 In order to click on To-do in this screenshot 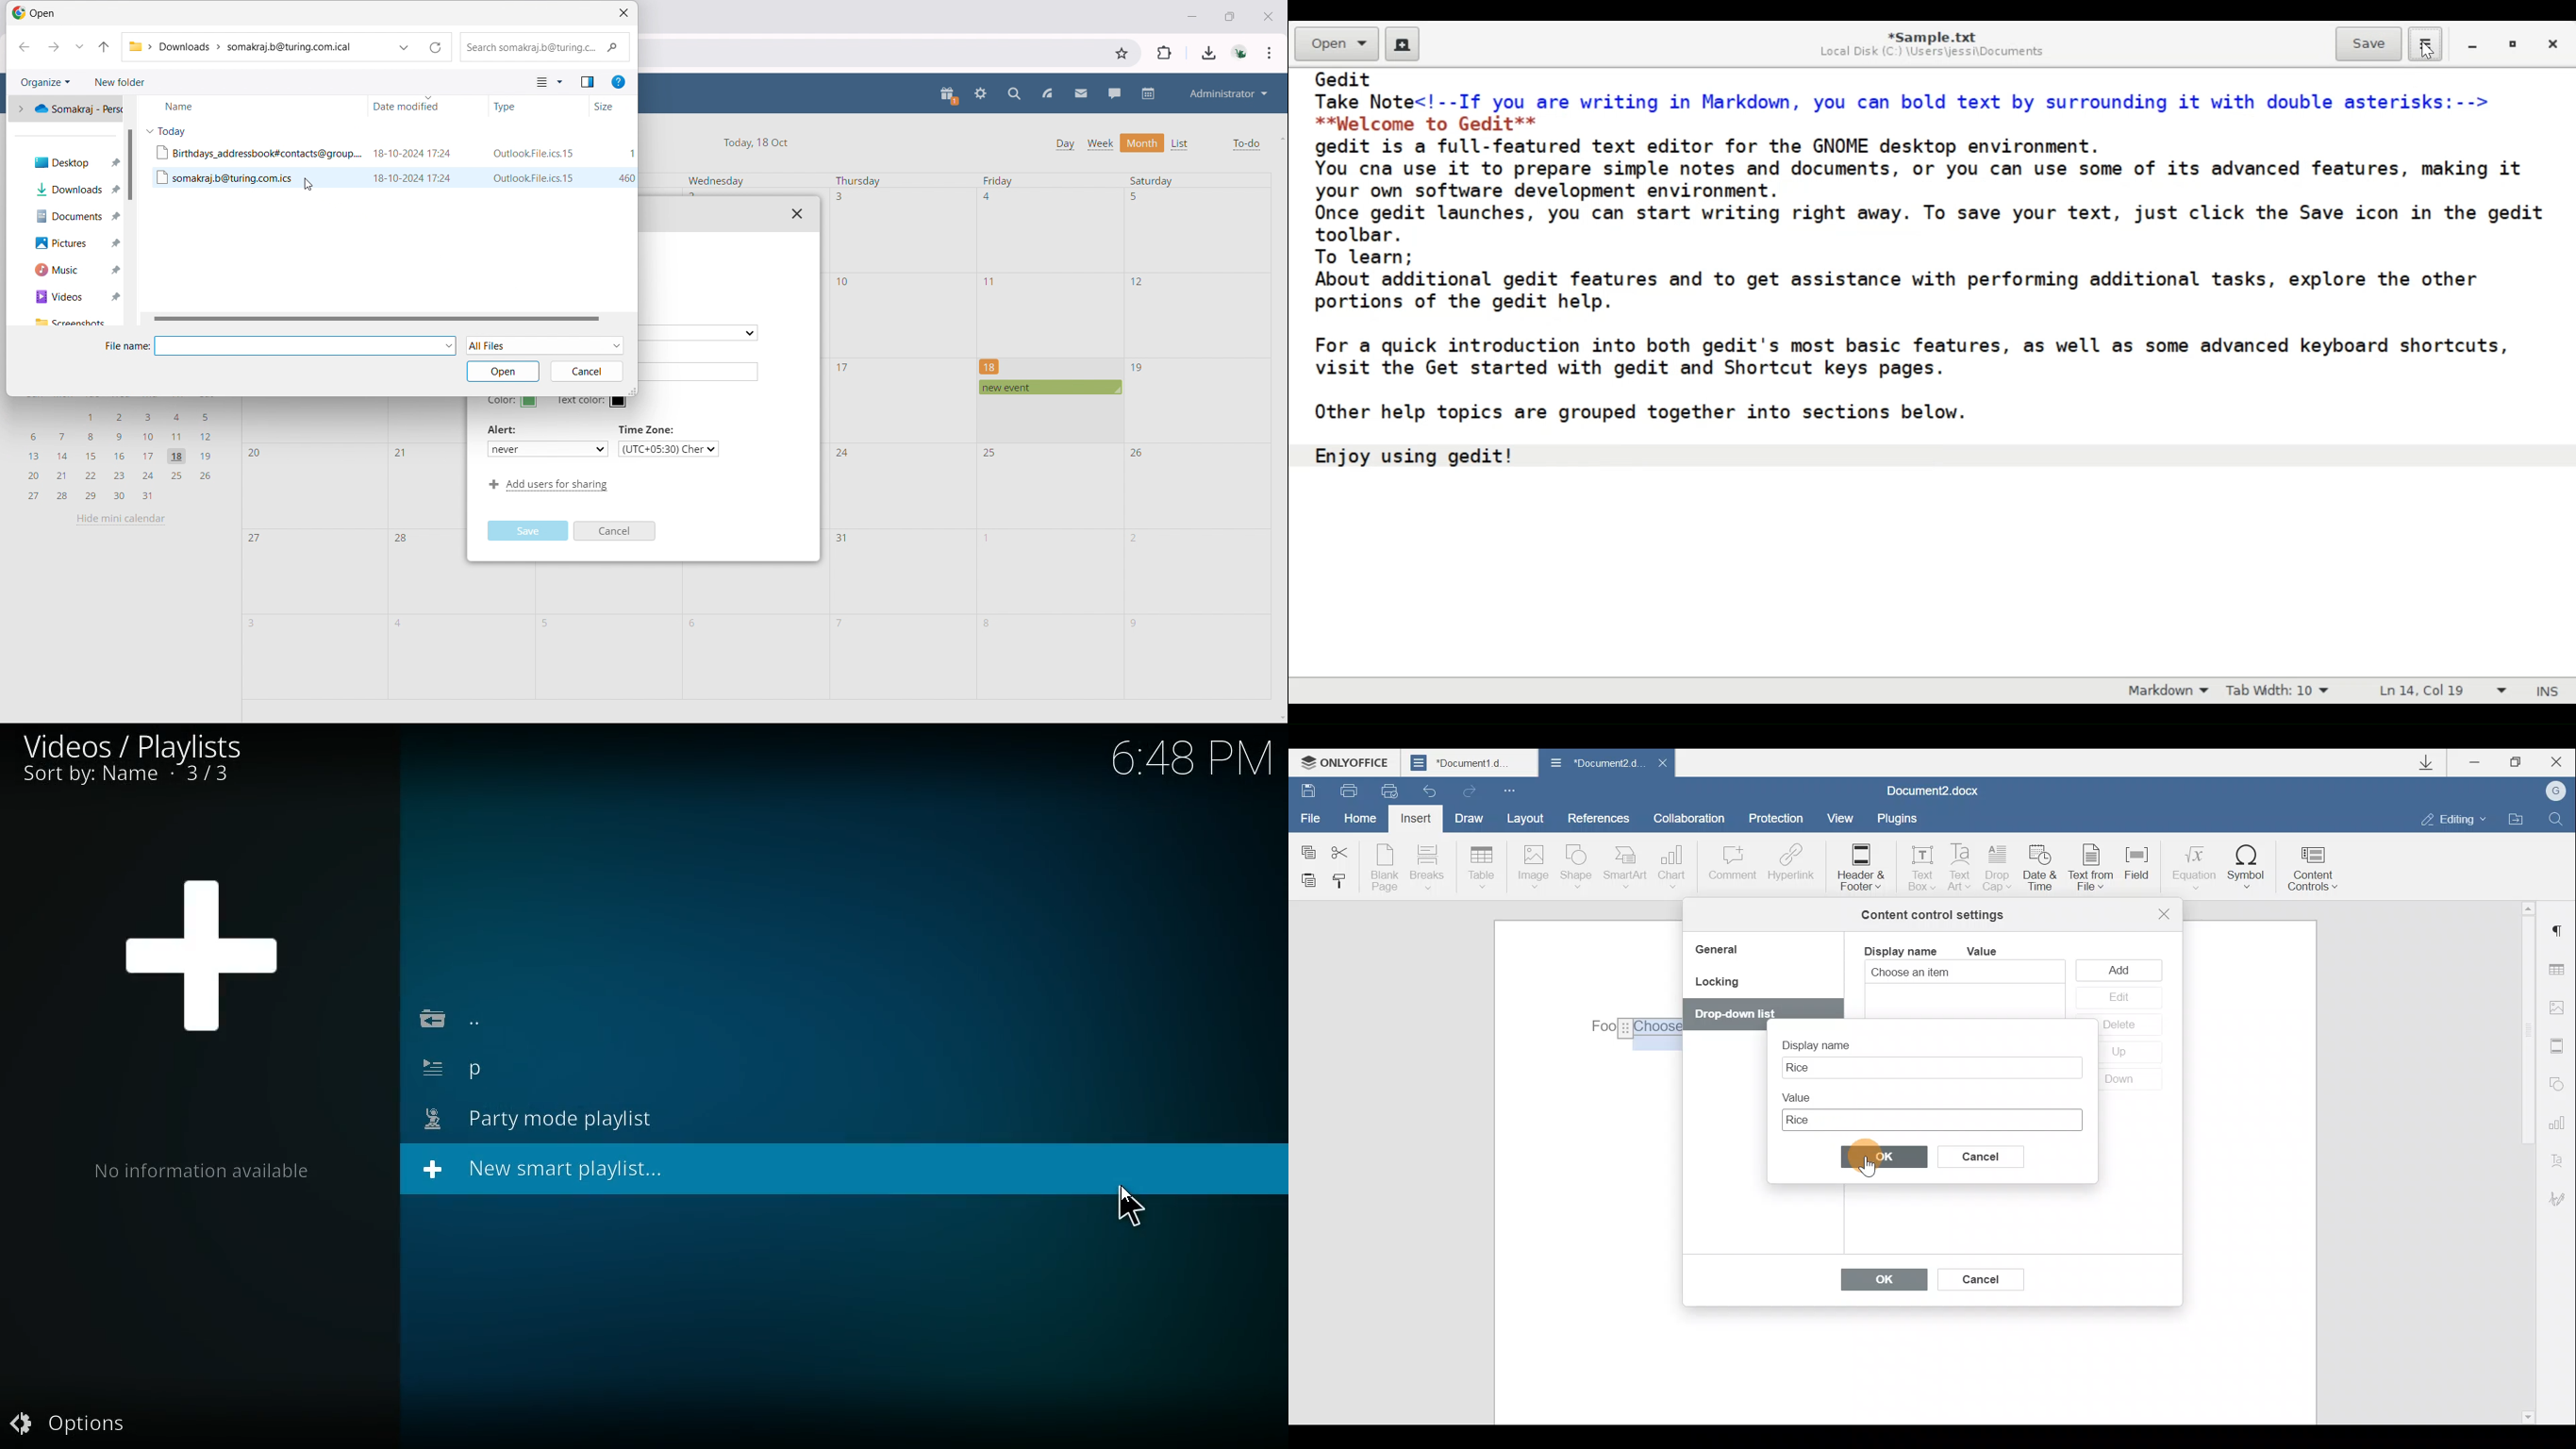, I will do `click(1246, 144)`.